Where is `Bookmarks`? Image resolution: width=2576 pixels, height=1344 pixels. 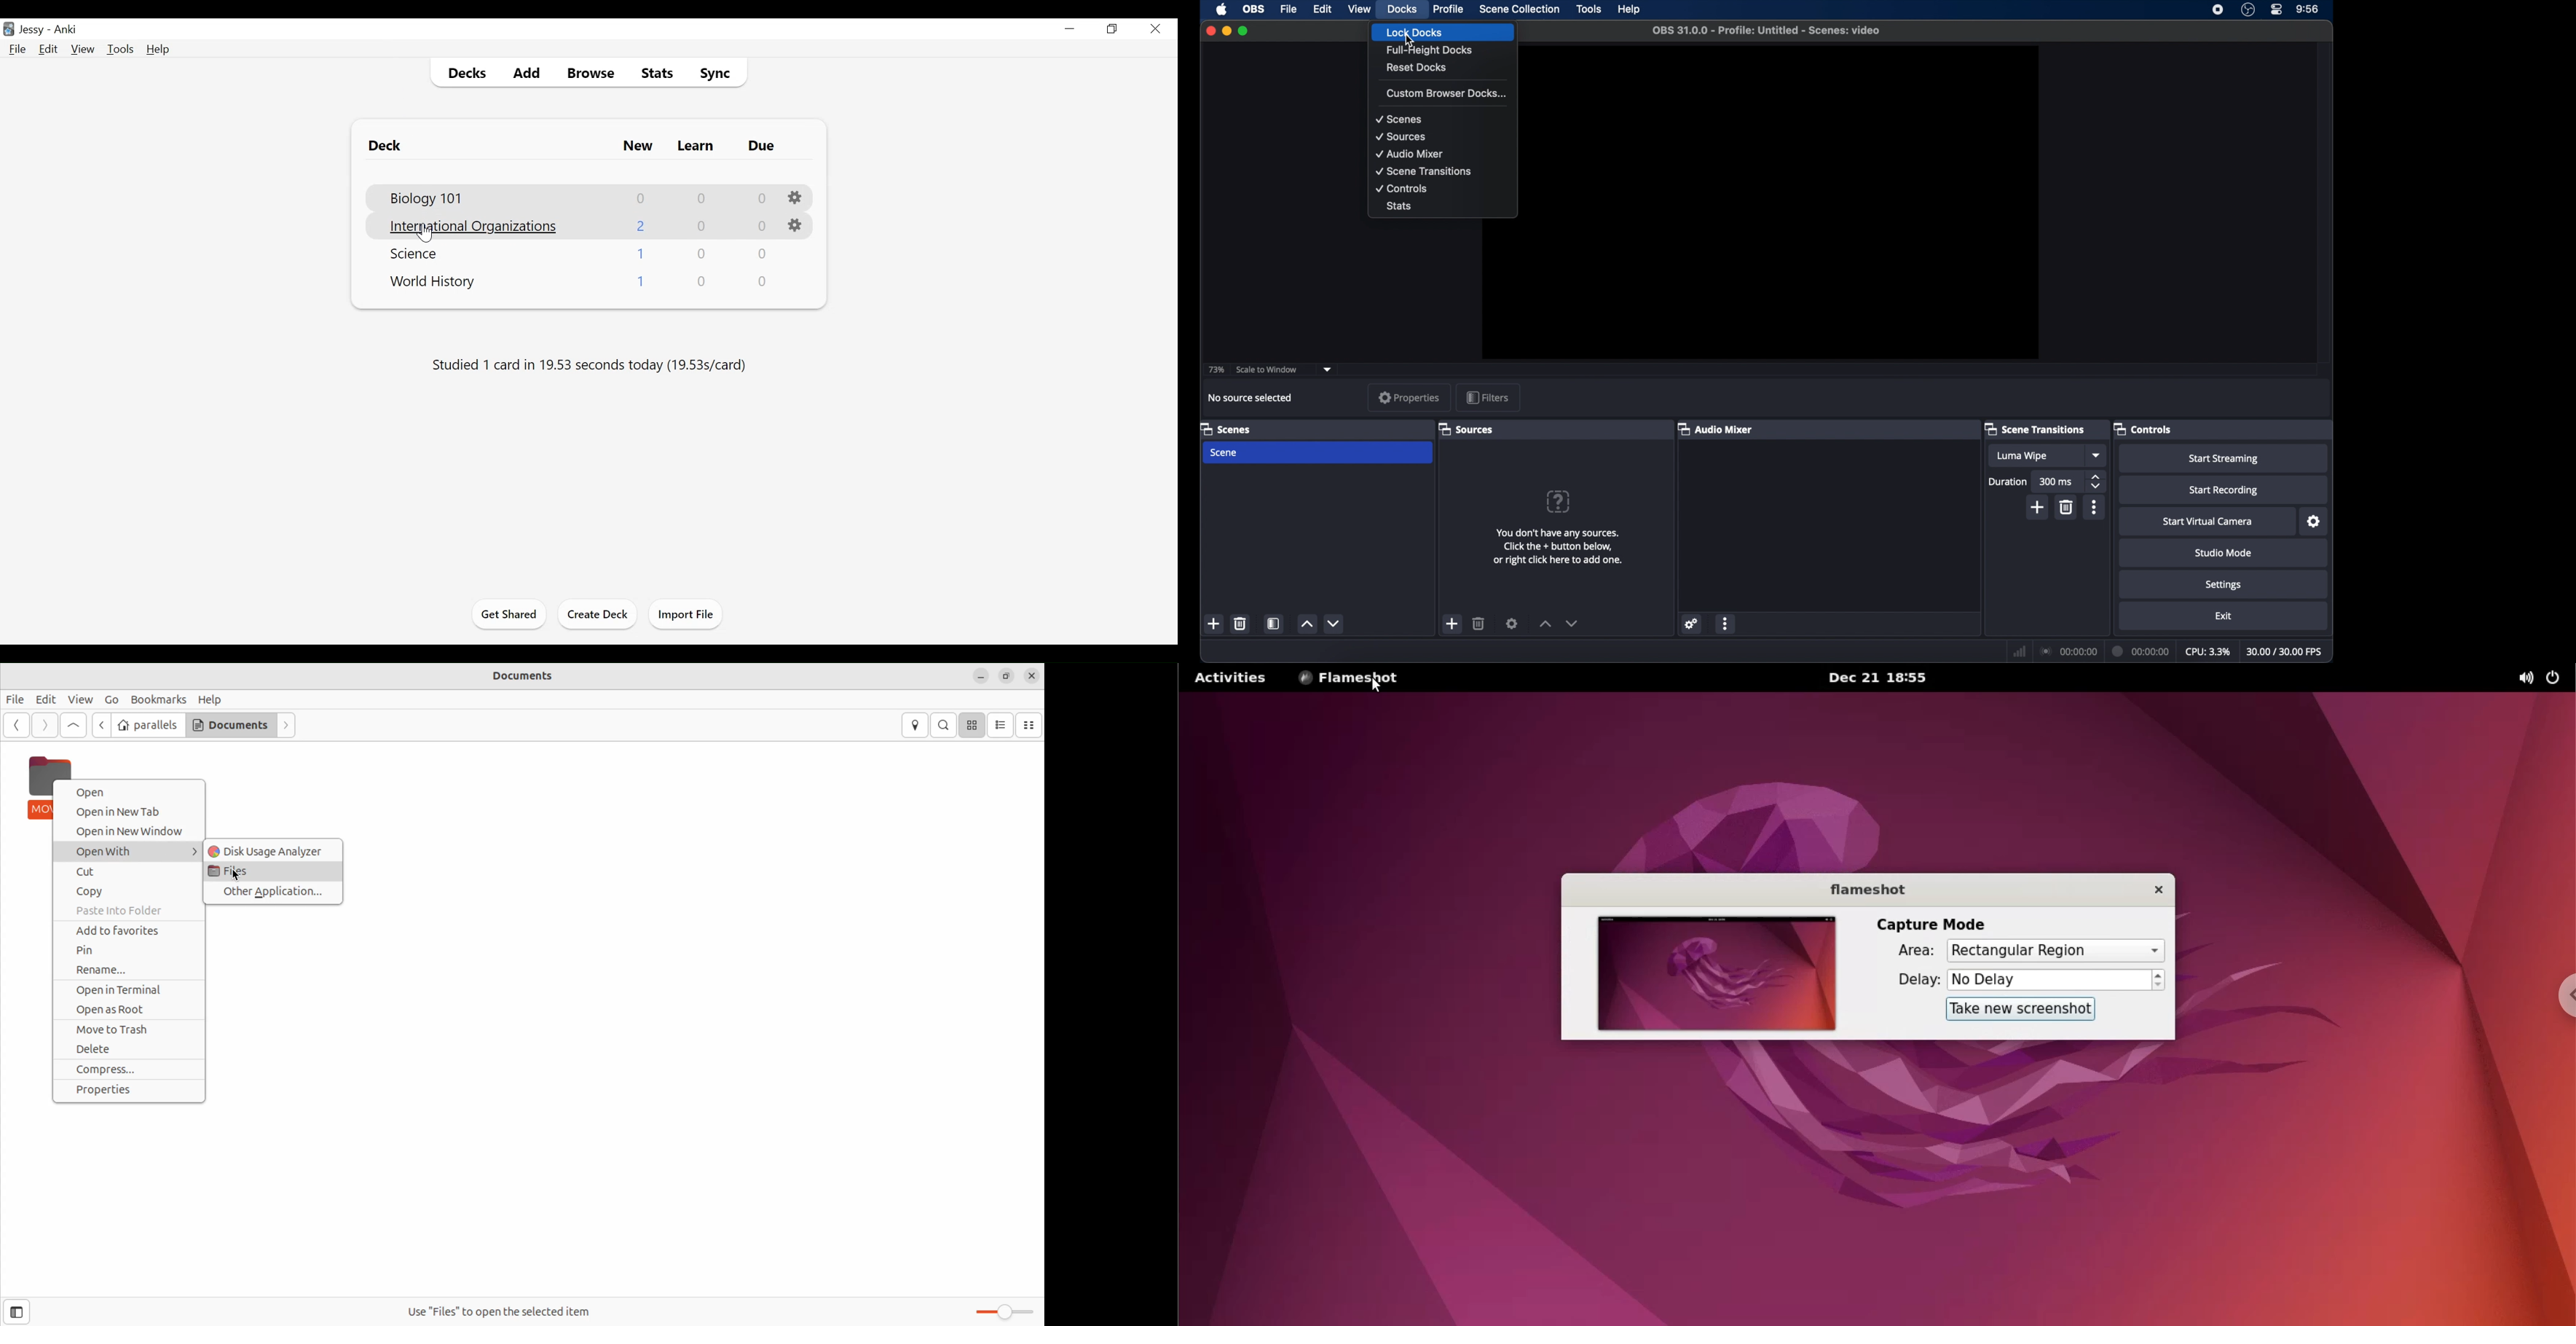 Bookmarks is located at coordinates (158, 699).